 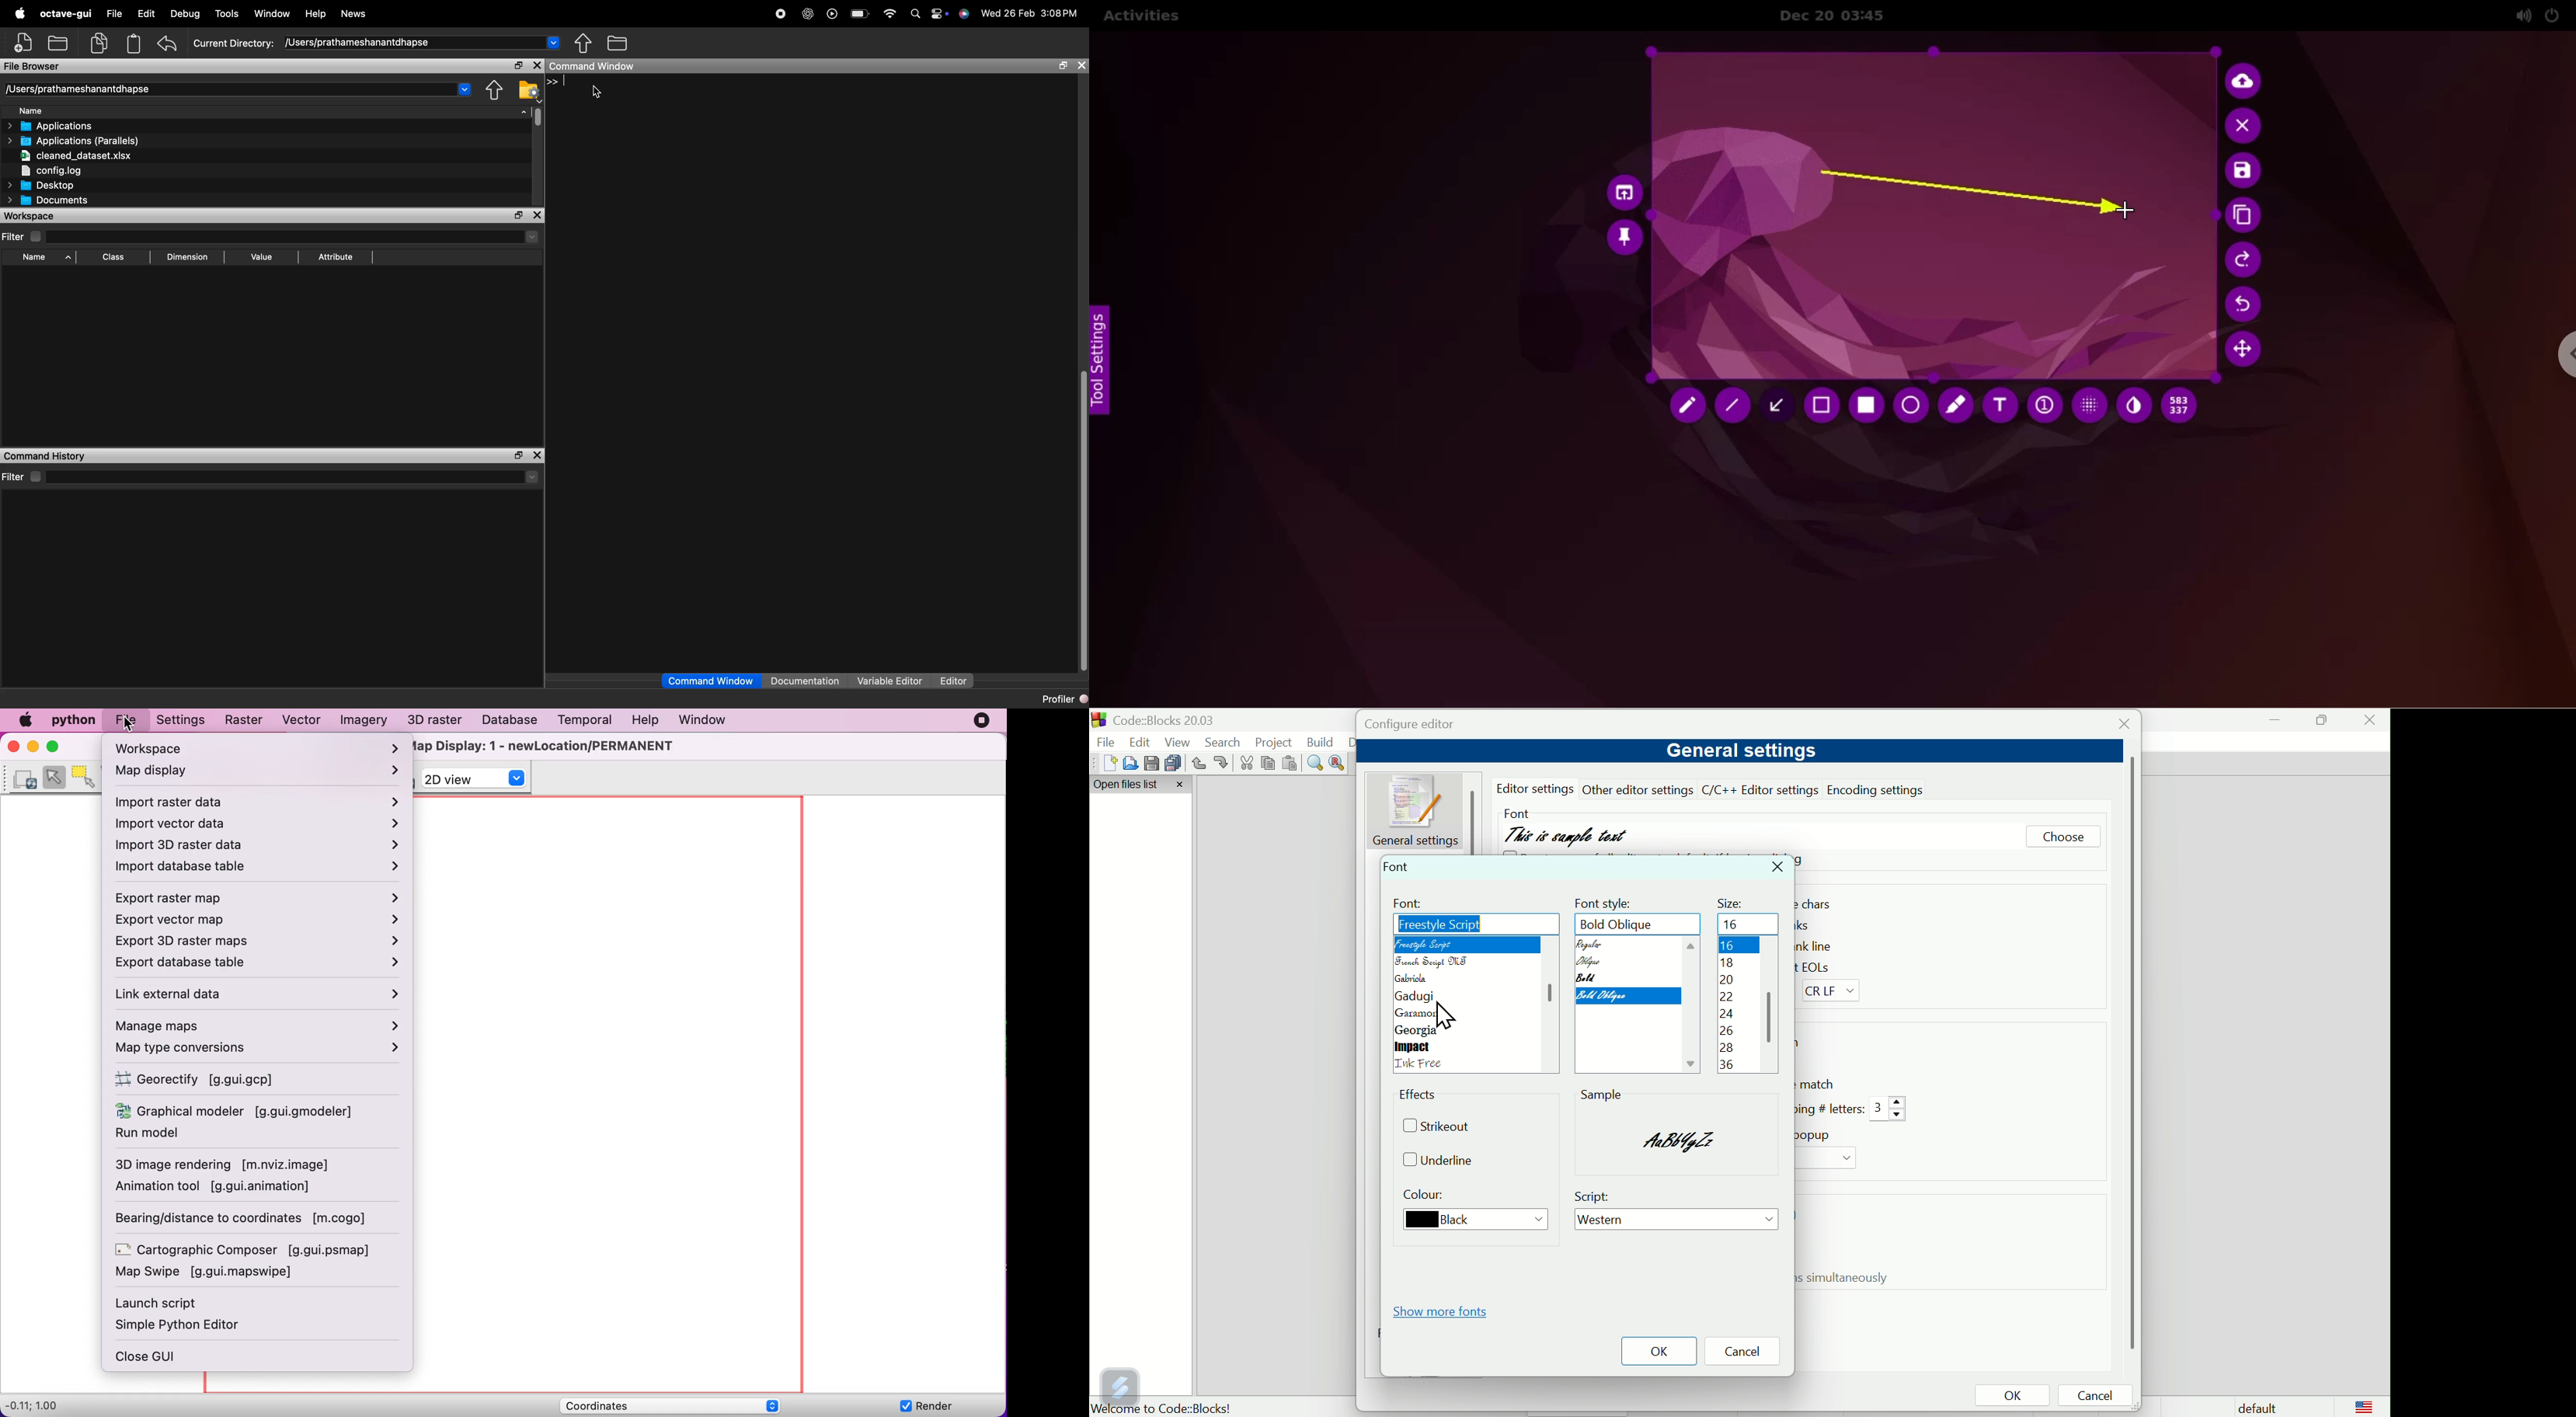 What do you see at coordinates (940, 14) in the screenshot?
I see `control center` at bounding box center [940, 14].